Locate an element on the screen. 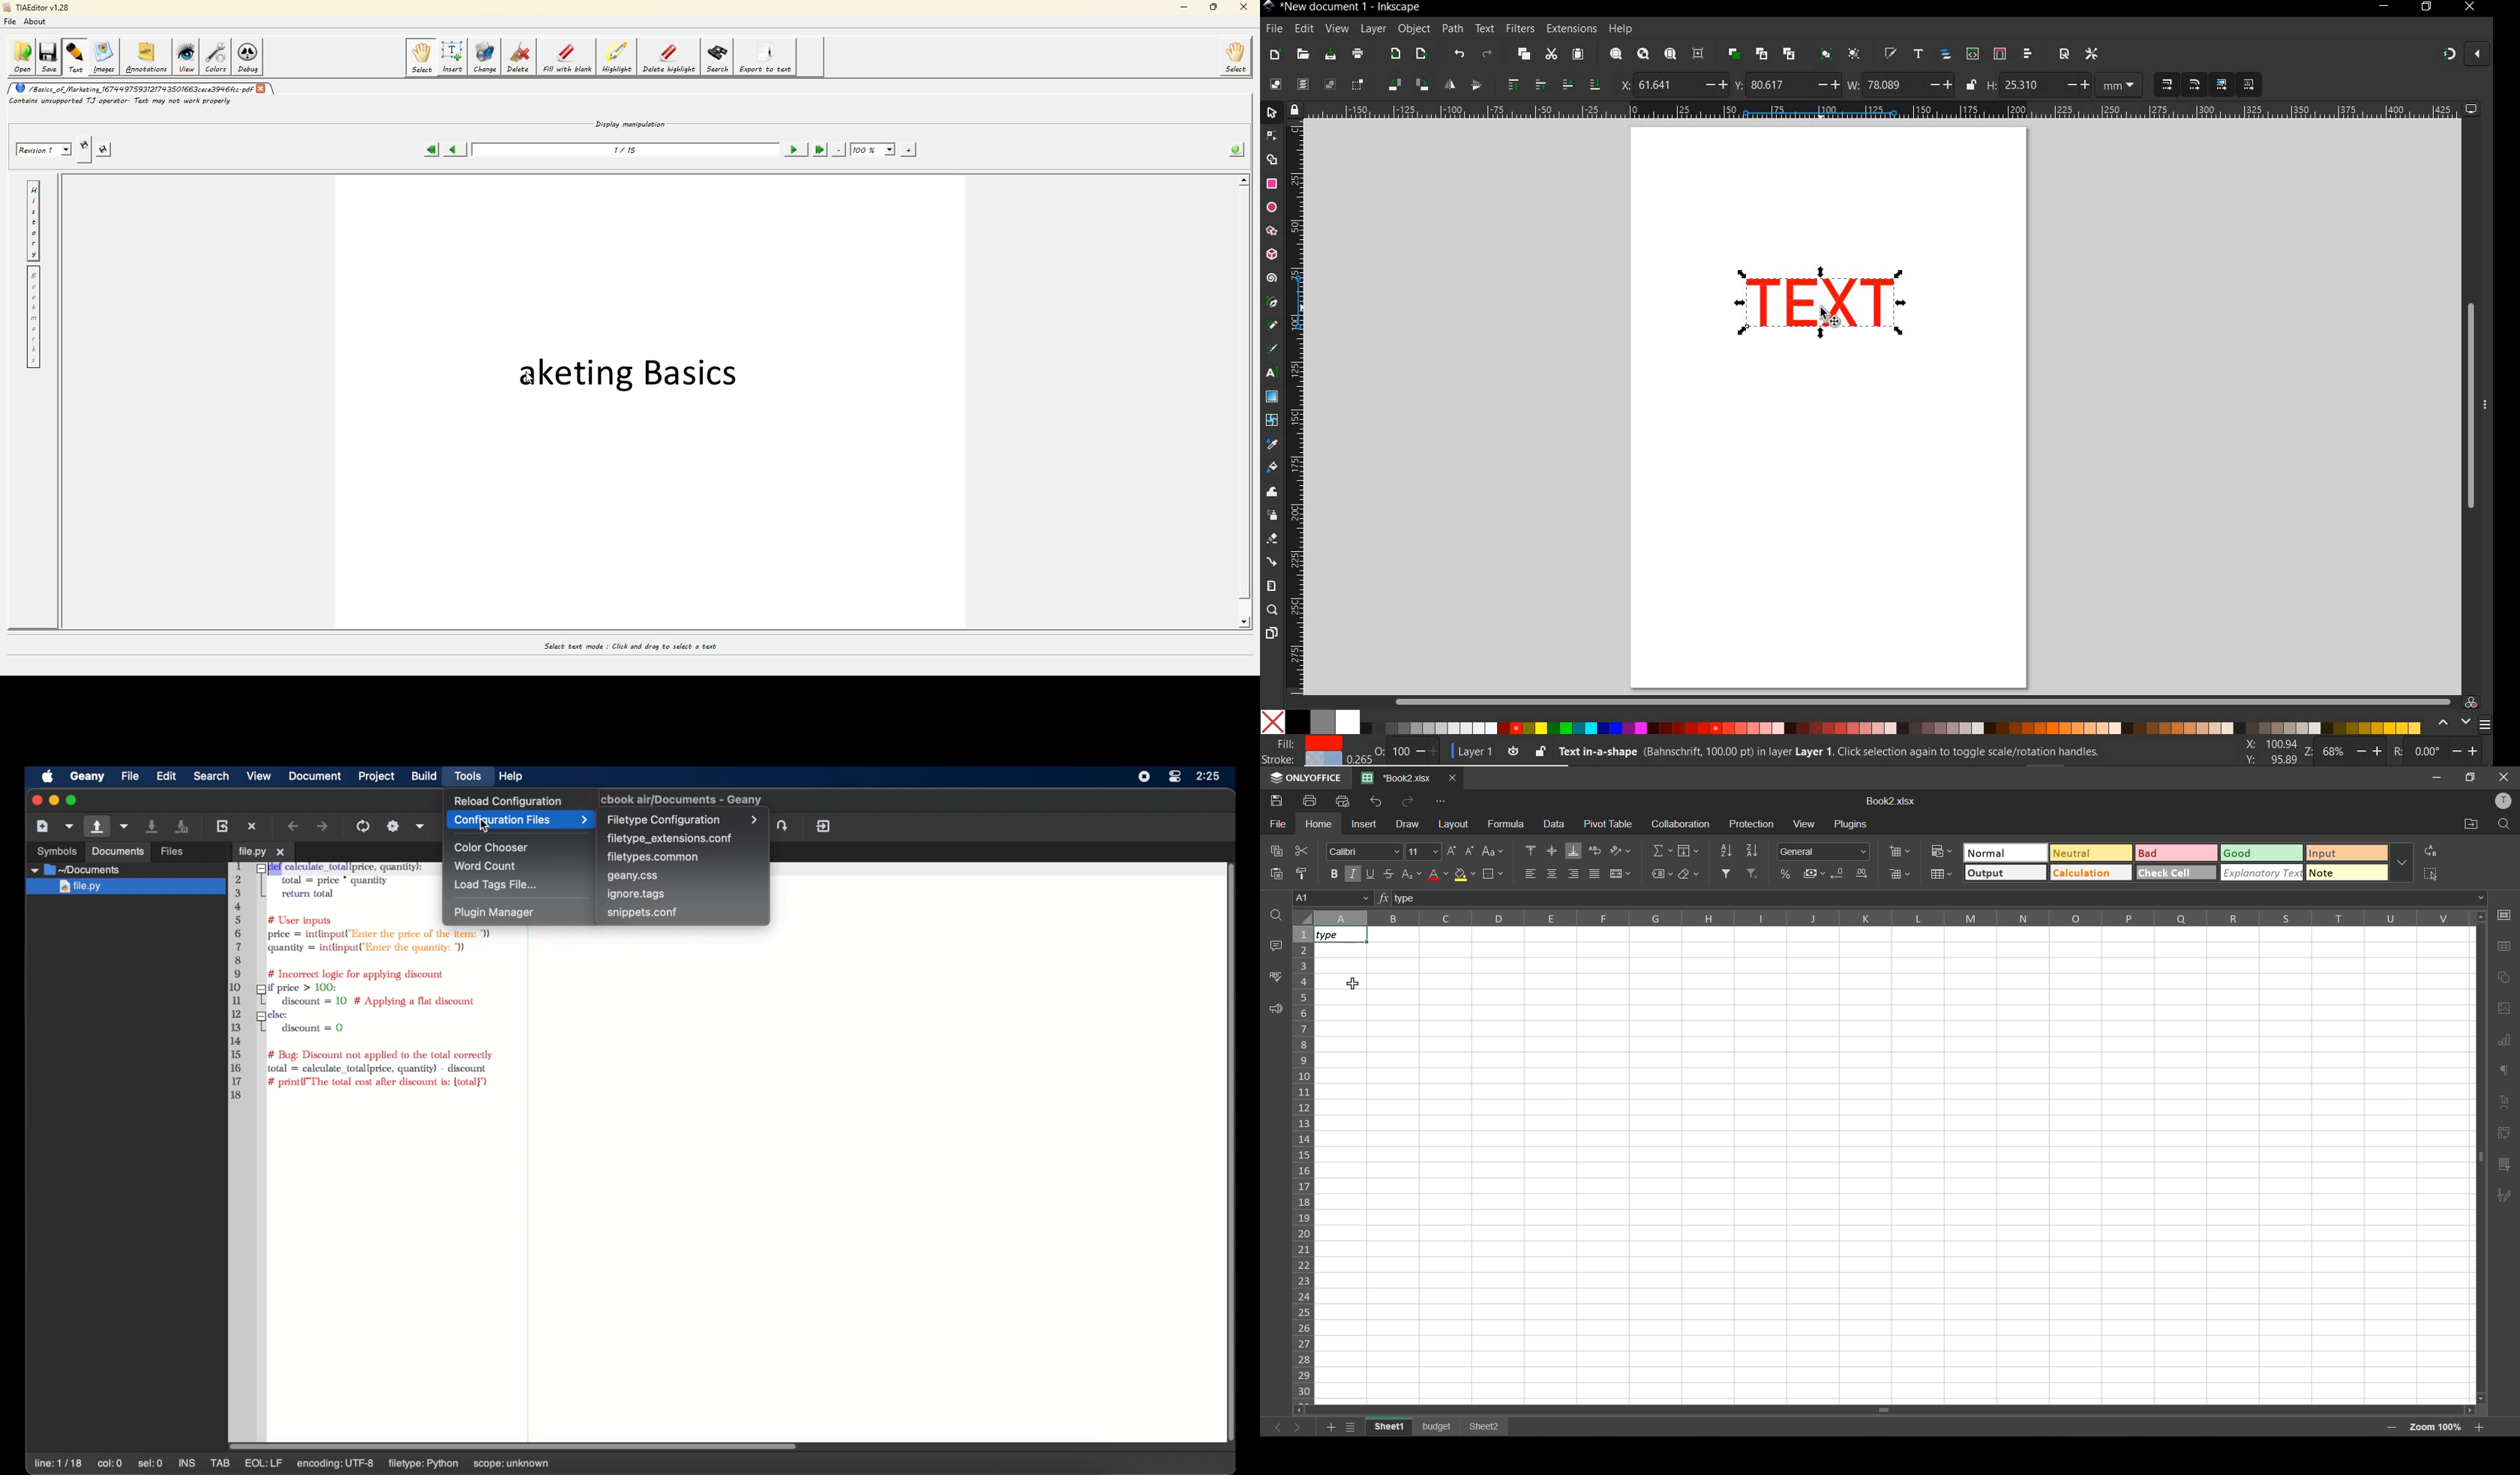  edit is located at coordinates (1303, 29).